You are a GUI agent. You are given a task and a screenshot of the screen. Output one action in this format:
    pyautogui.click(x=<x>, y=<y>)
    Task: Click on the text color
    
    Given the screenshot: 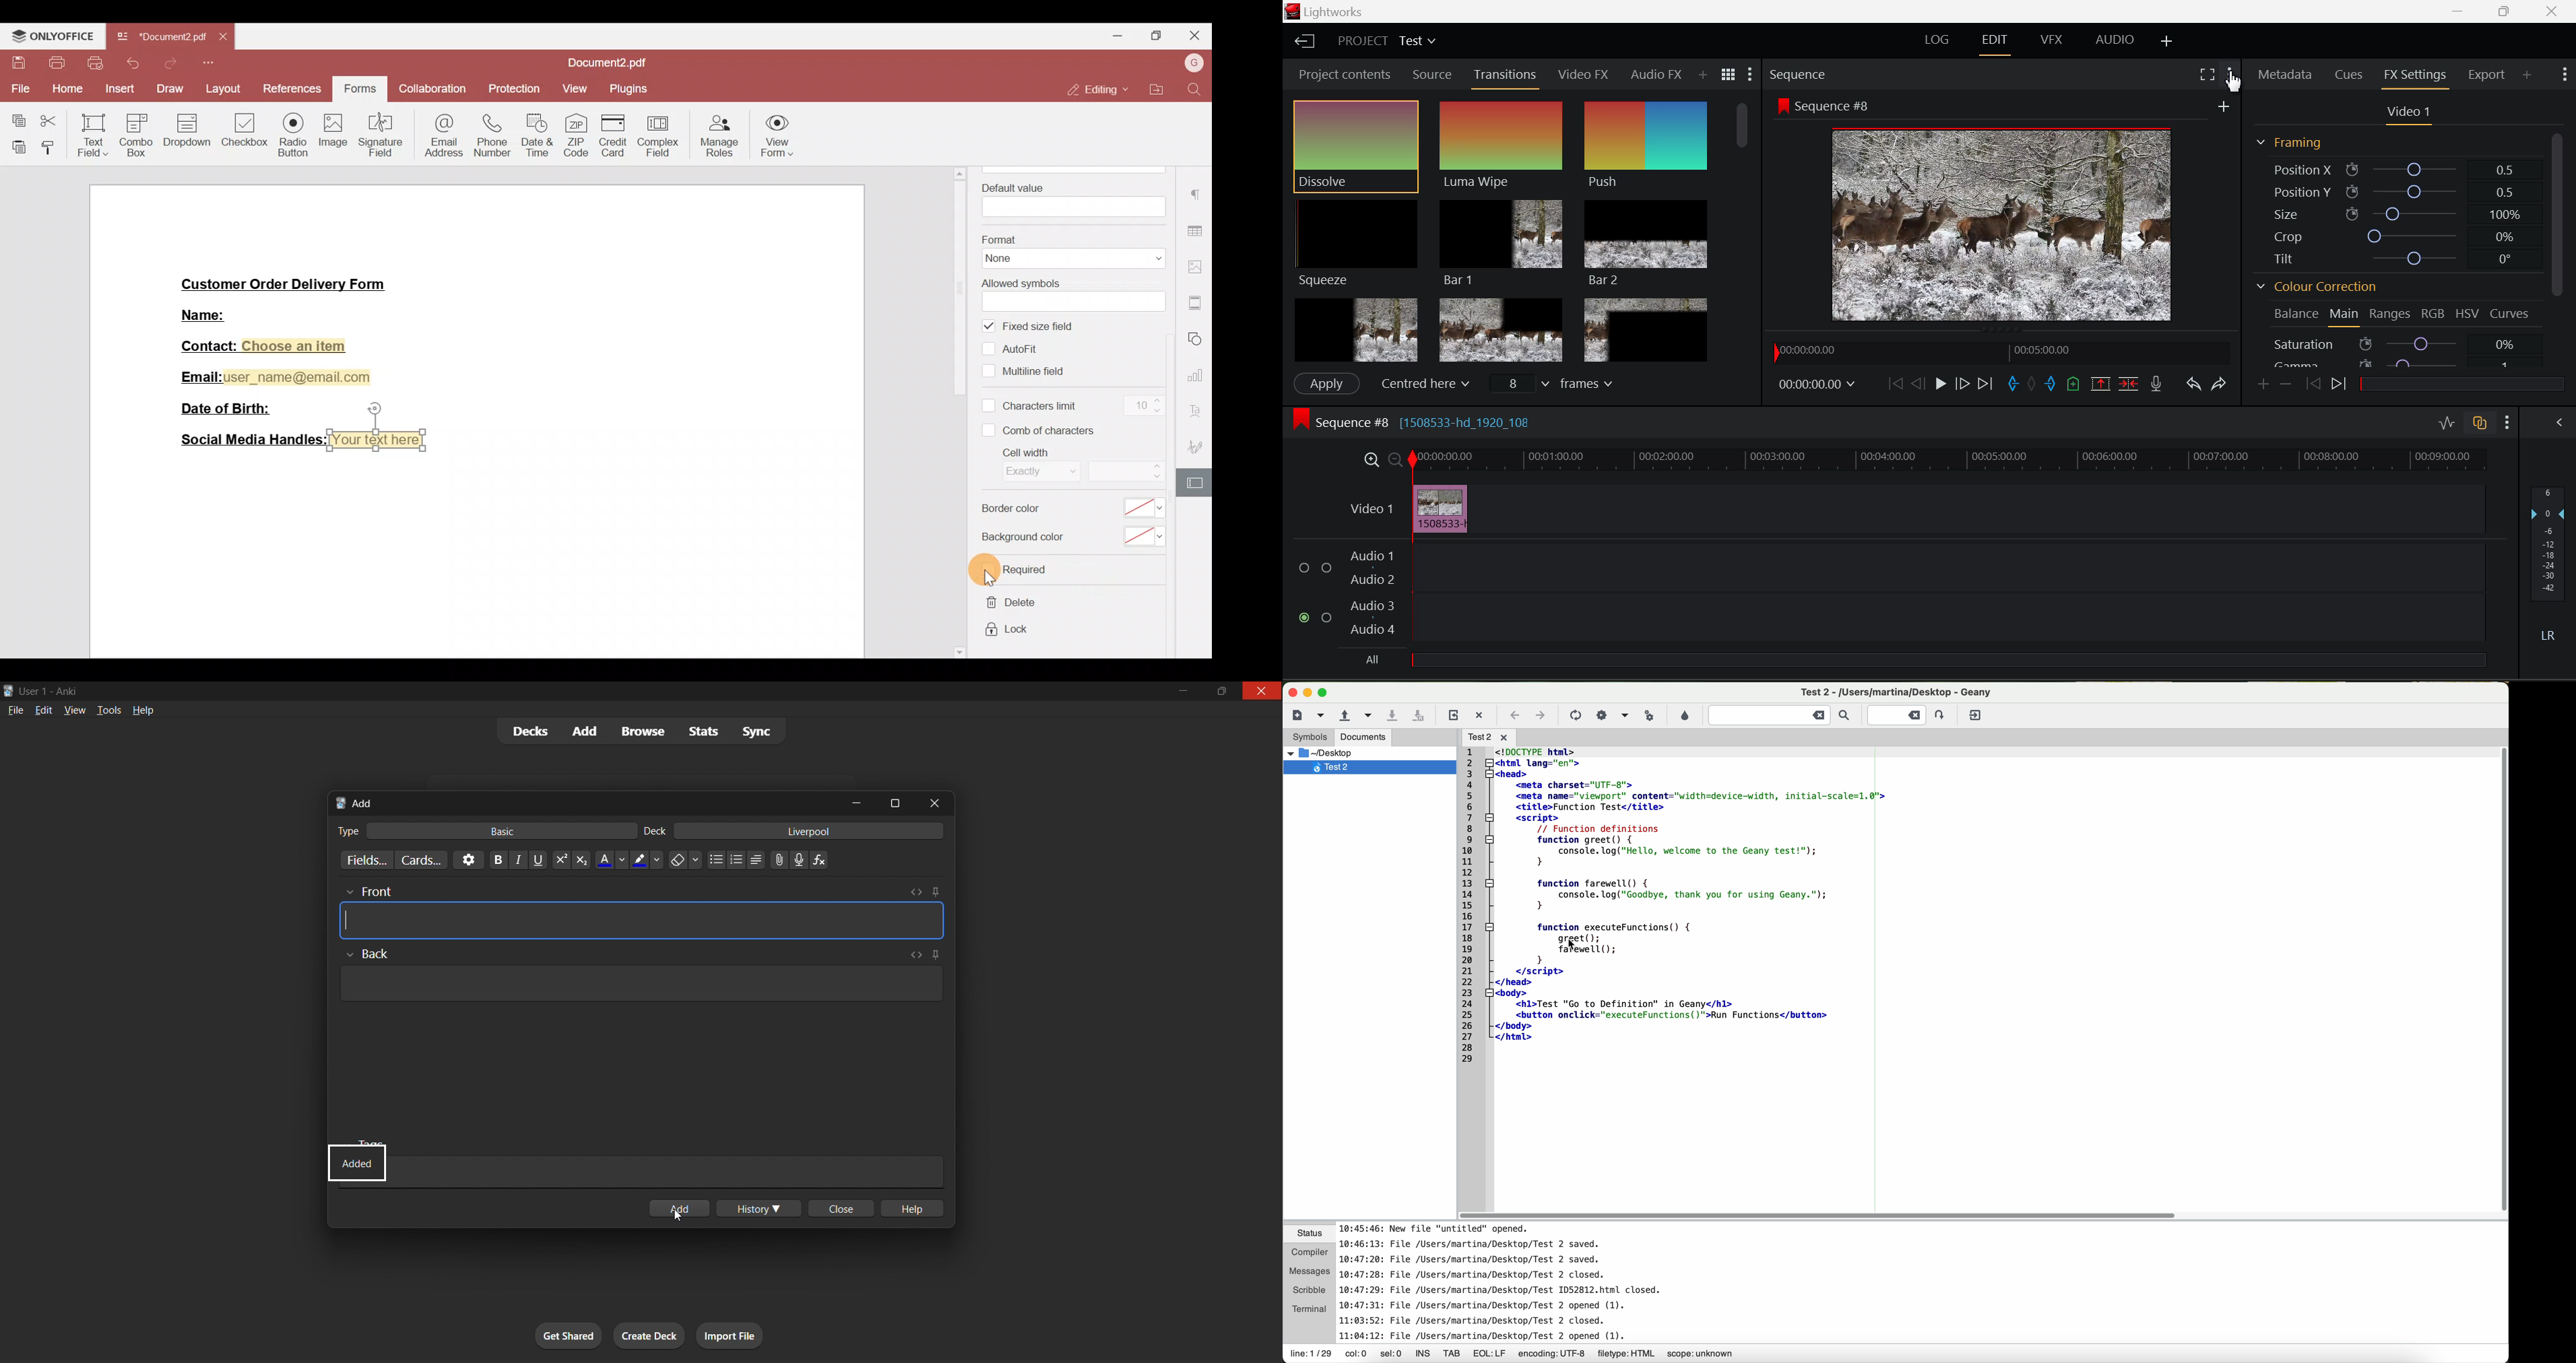 What is the action you would take?
    pyautogui.click(x=610, y=860)
    